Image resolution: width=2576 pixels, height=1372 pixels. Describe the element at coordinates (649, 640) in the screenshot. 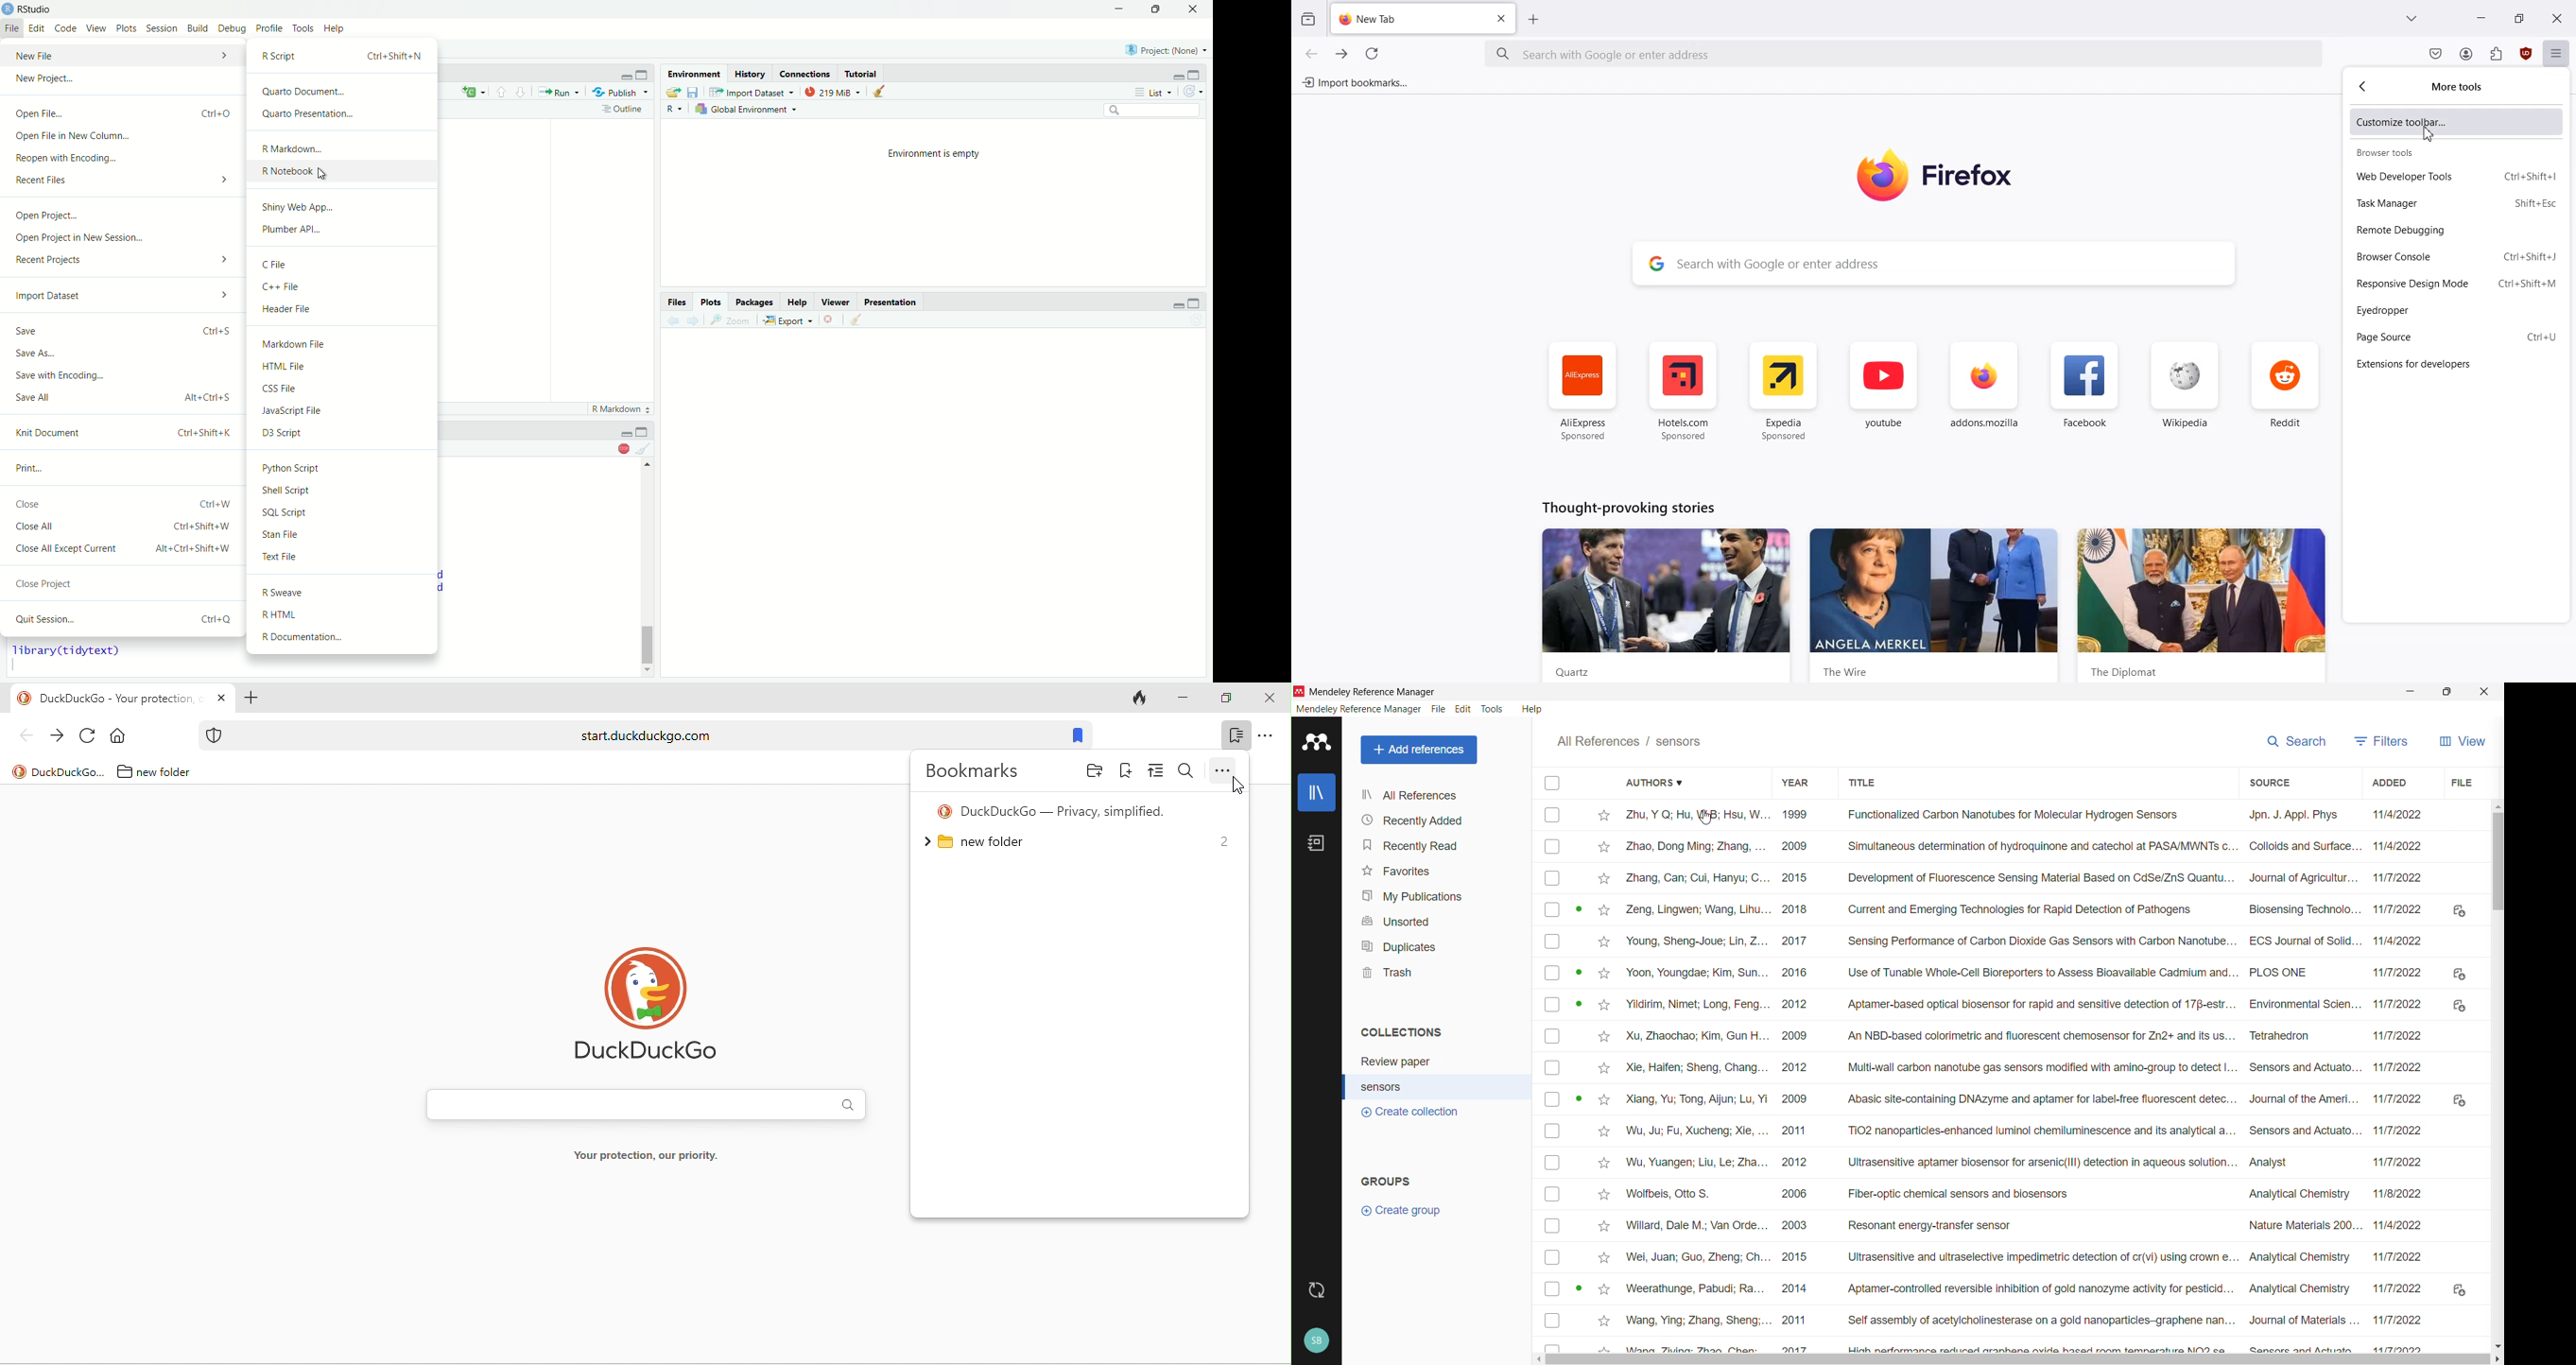

I see `vertical slider` at that location.